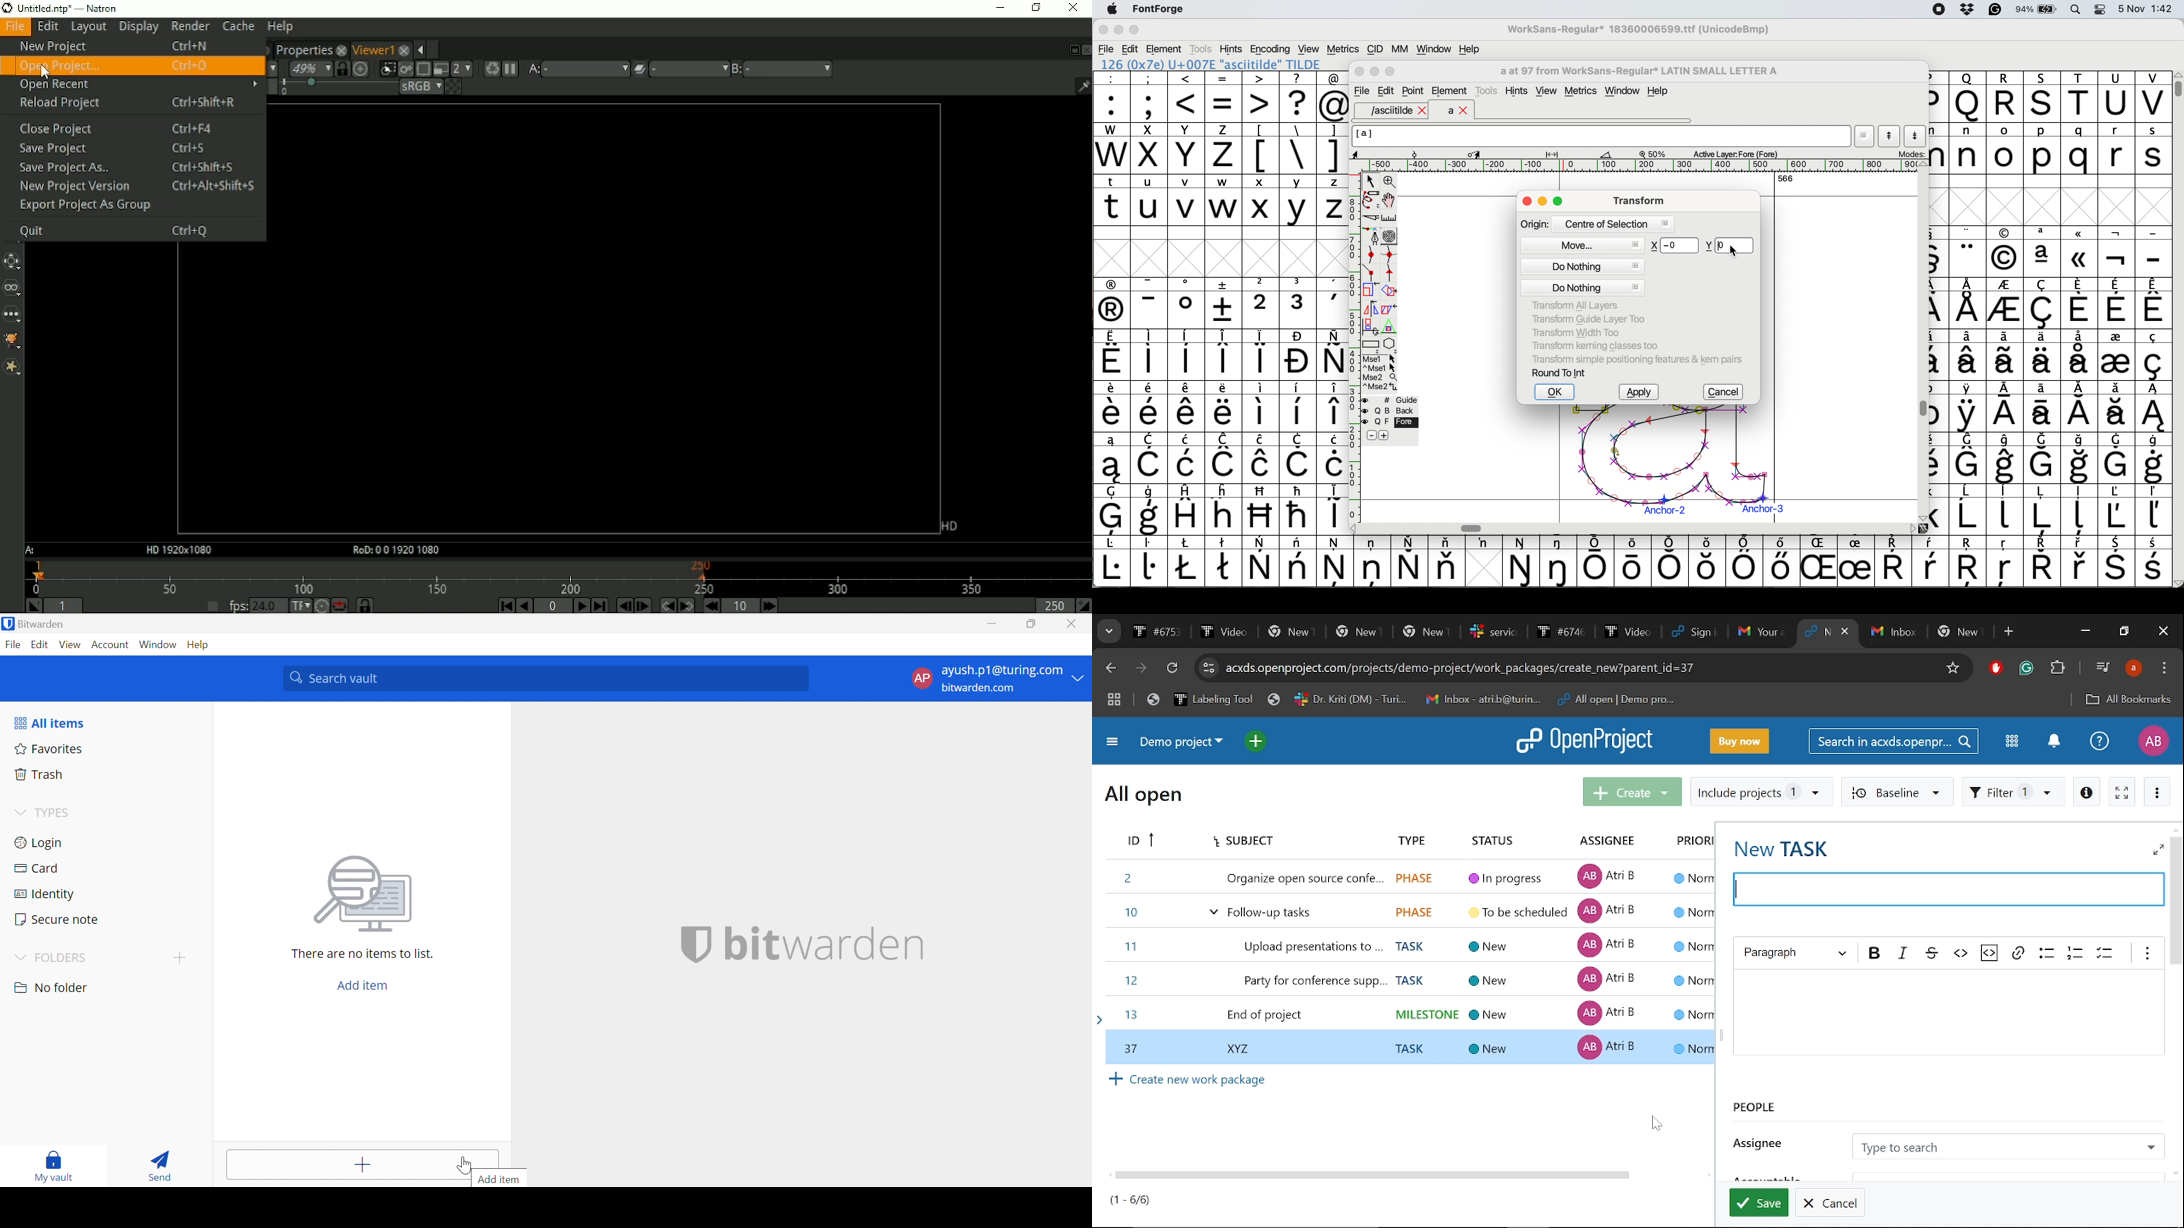 Image resolution: width=2184 pixels, height=1232 pixels. What do you see at coordinates (362, 954) in the screenshot?
I see `There are no items to list.` at bounding box center [362, 954].